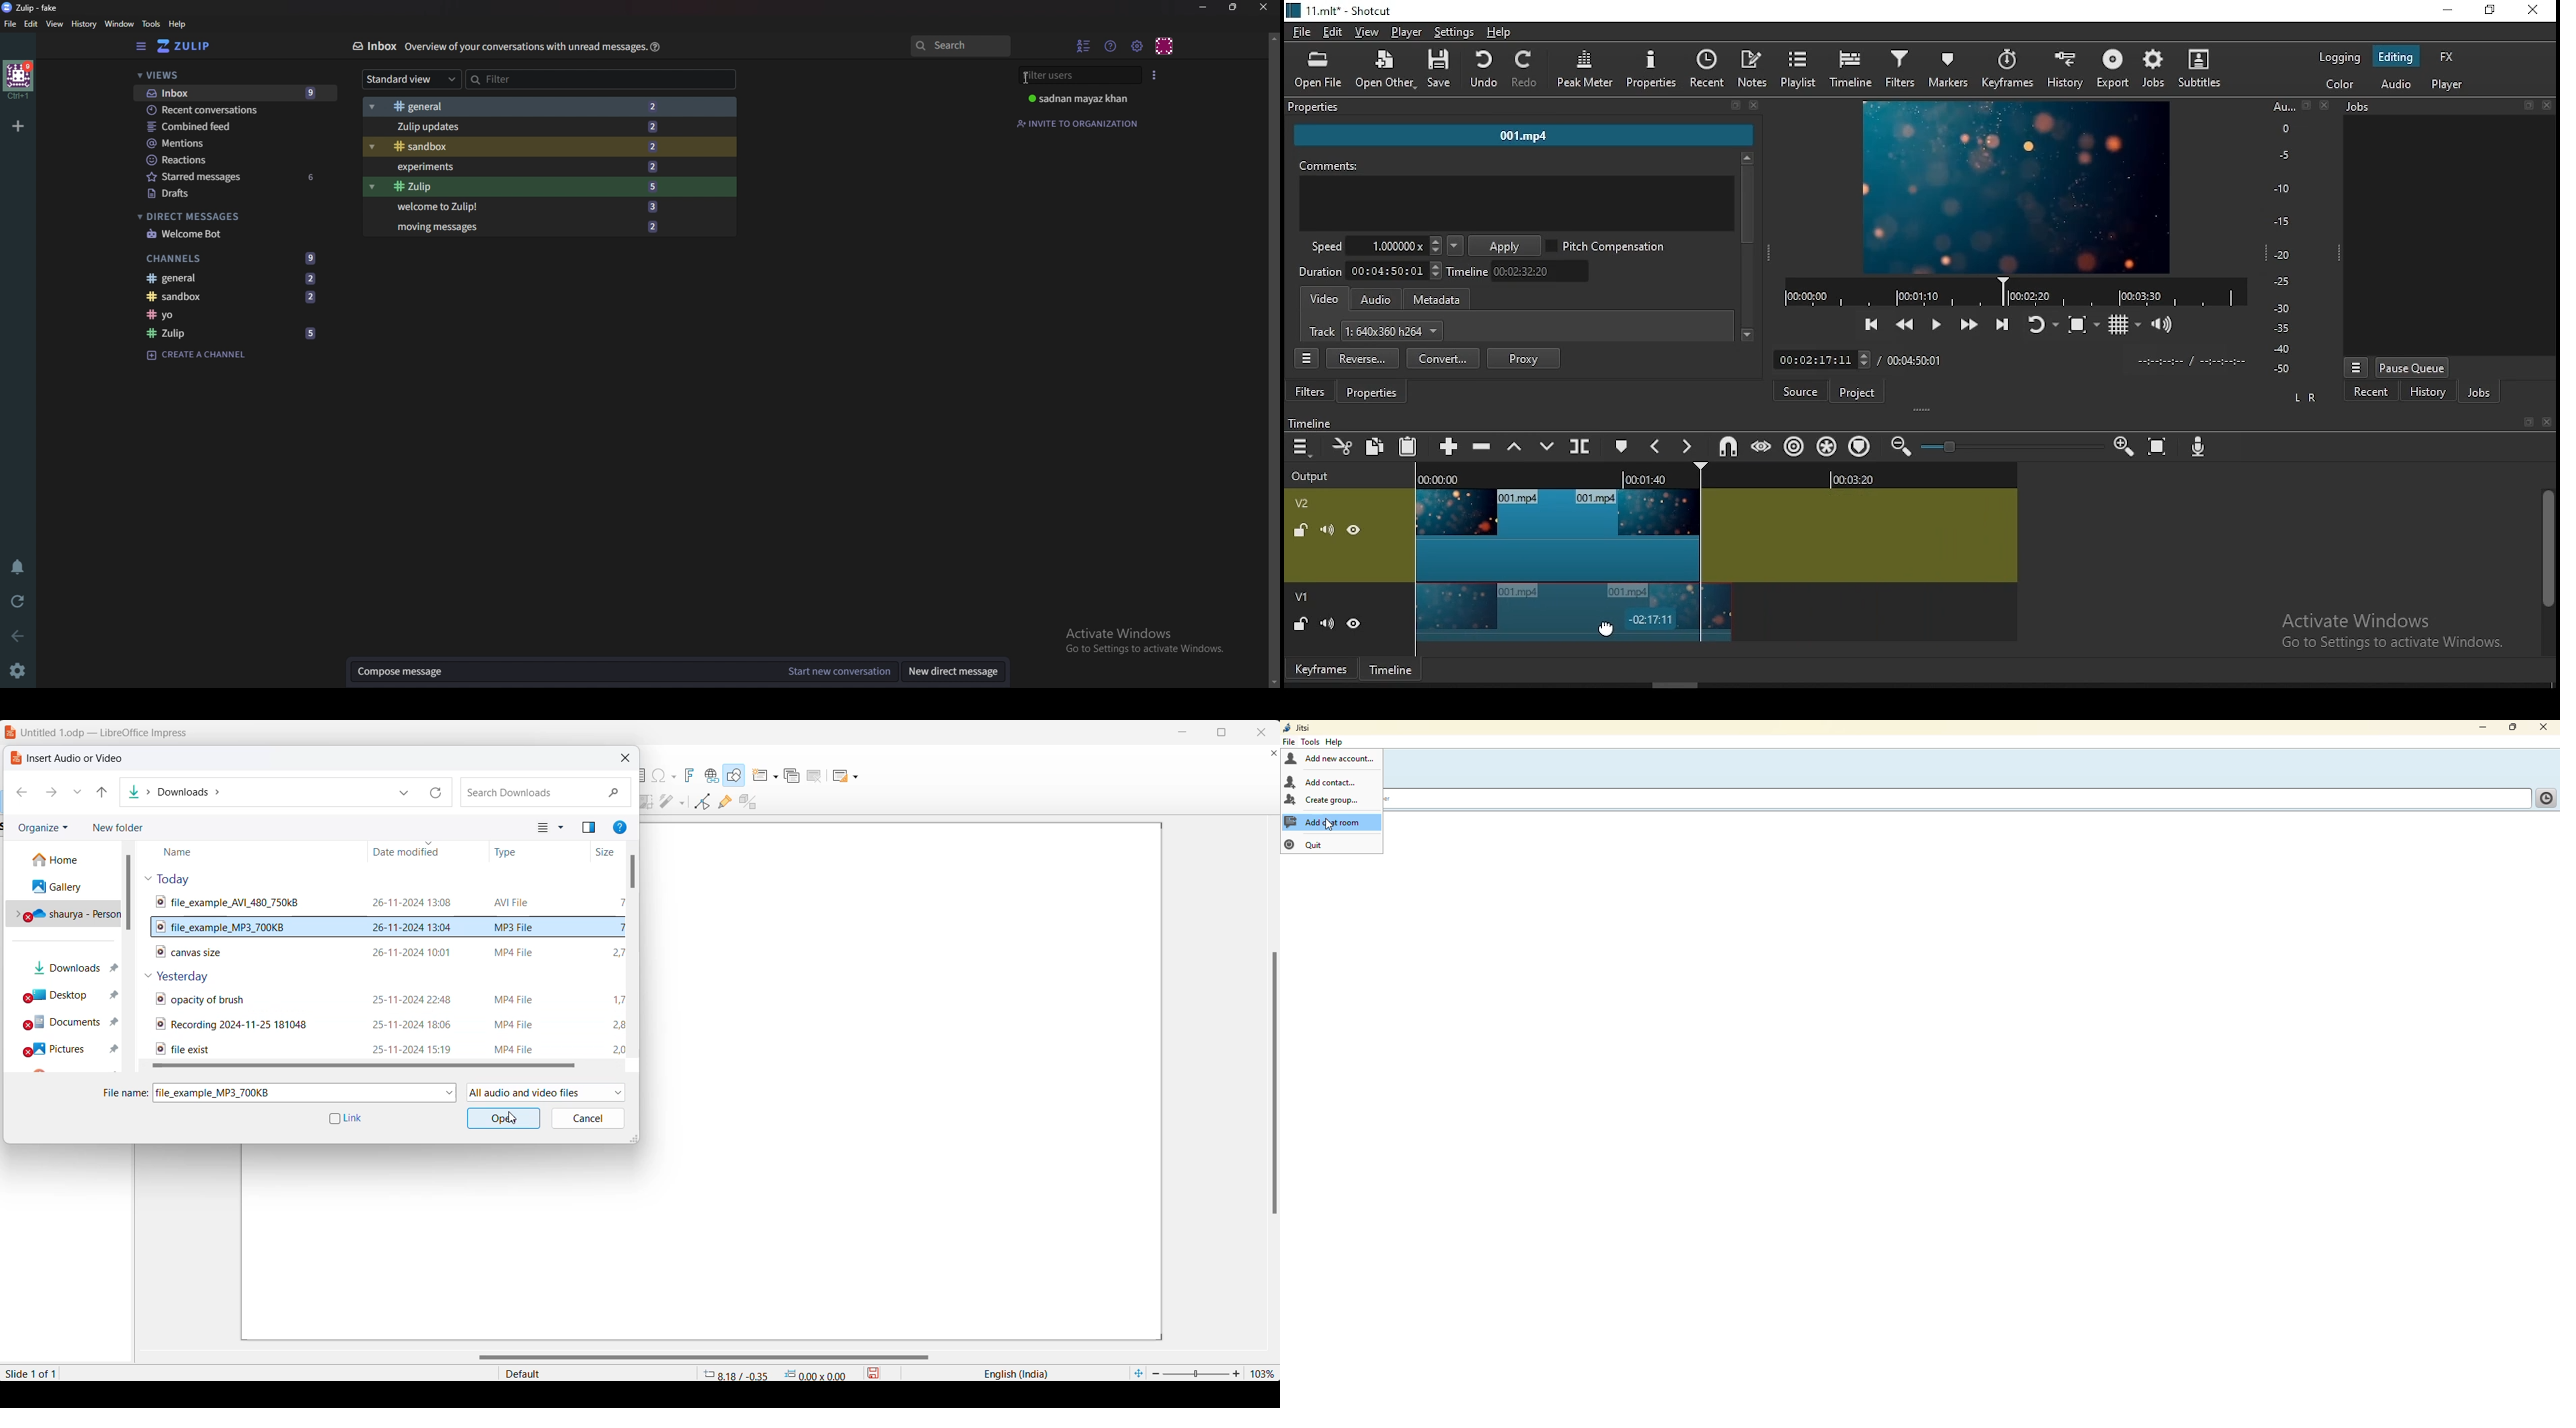 The height and width of the screenshot is (1428, 2576). Describe the element at coordinates (2373, 394) in the screenshot. I see `recent` at that location.